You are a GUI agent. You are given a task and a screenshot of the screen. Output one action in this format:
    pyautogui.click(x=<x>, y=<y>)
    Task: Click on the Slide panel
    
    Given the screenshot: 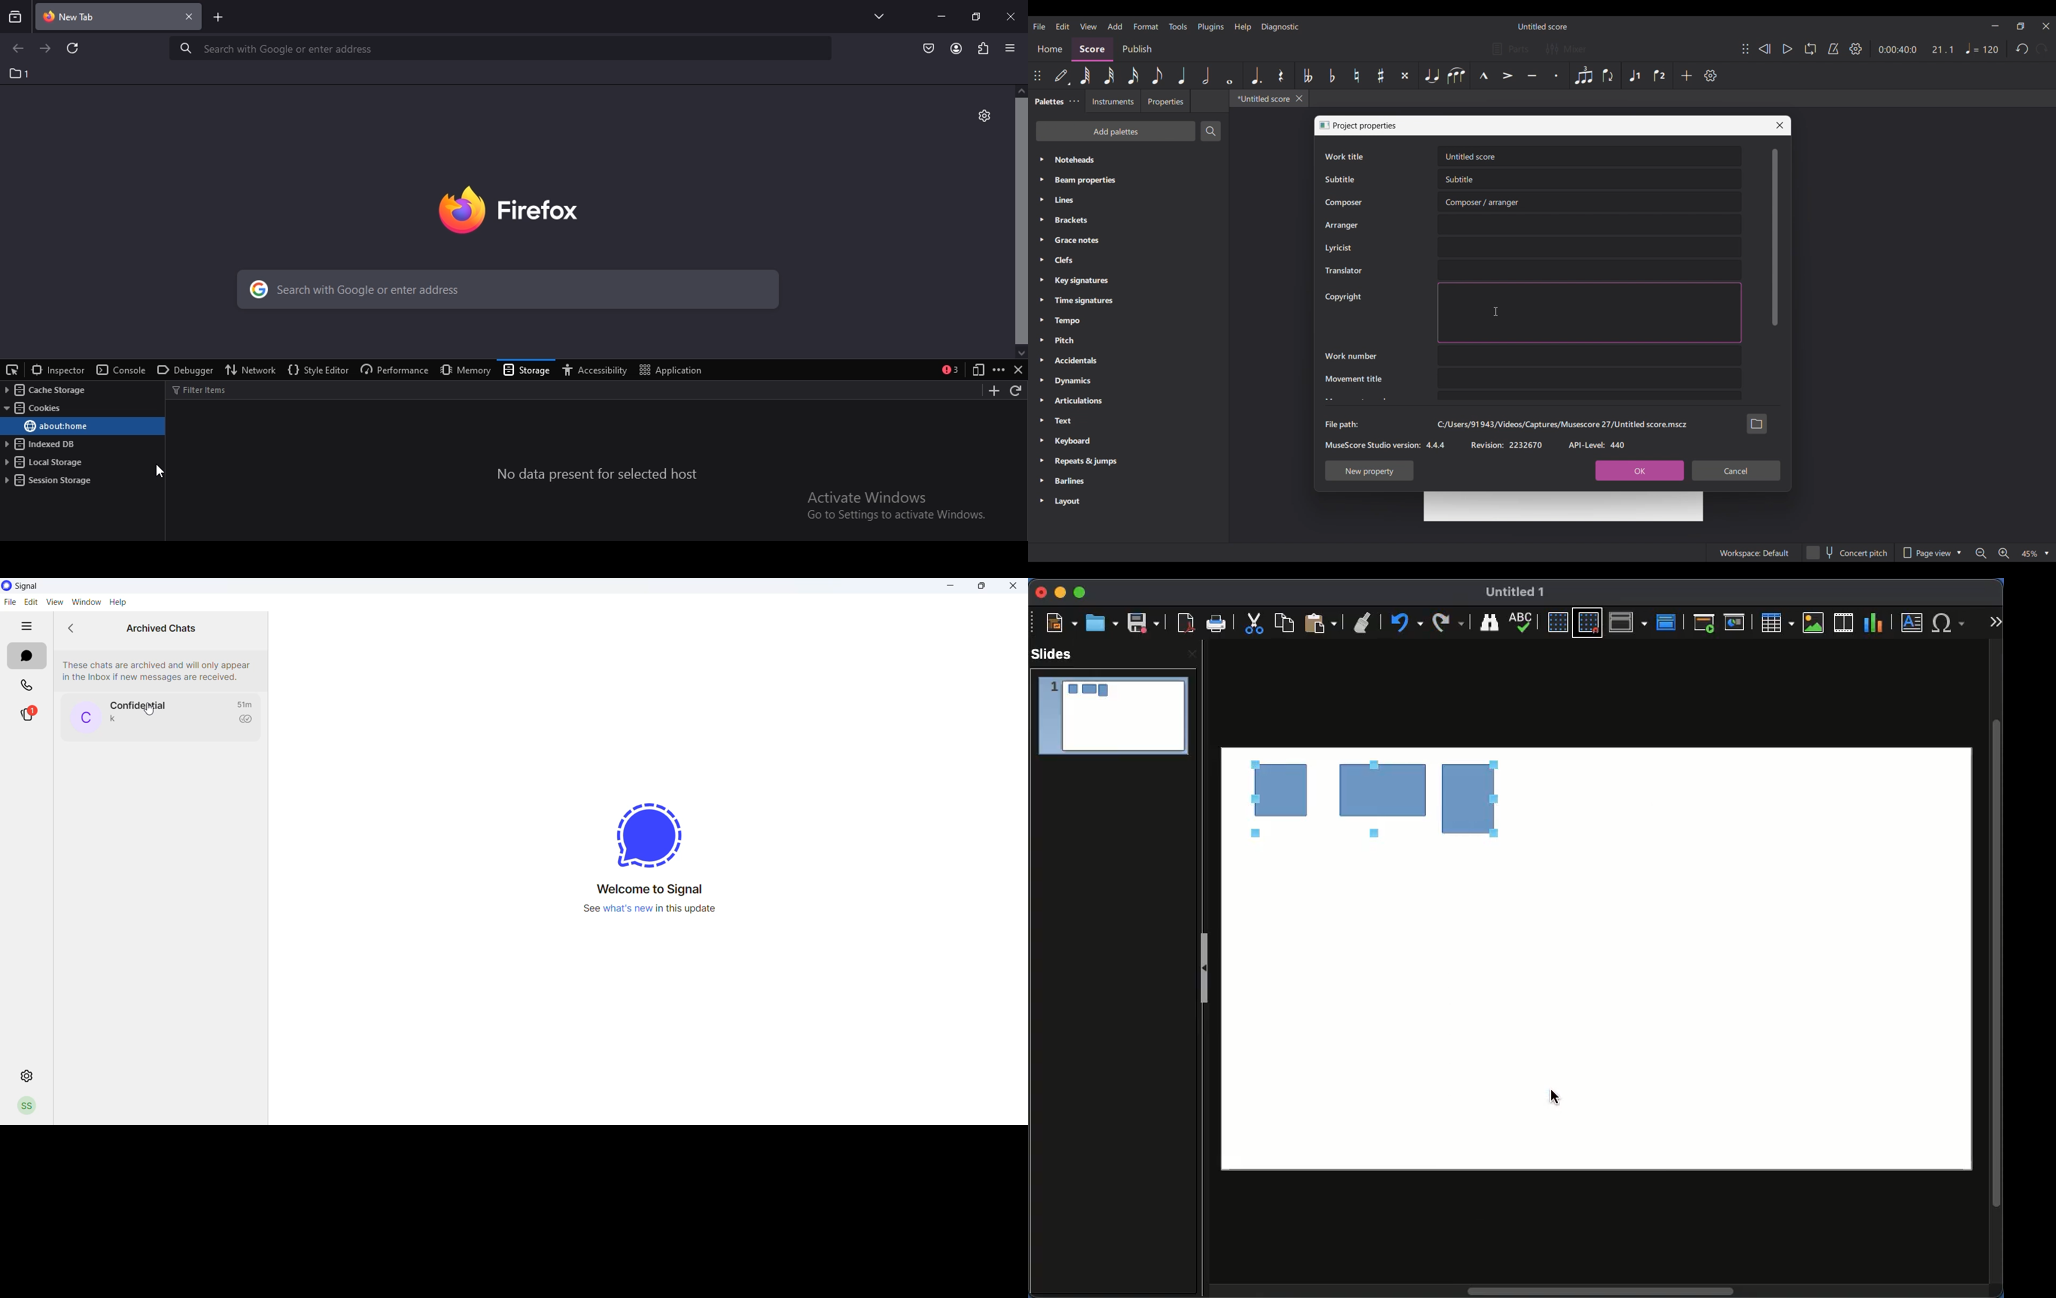 What is the action you would take?
    pyautogui.click(x=1206, y=963)
    